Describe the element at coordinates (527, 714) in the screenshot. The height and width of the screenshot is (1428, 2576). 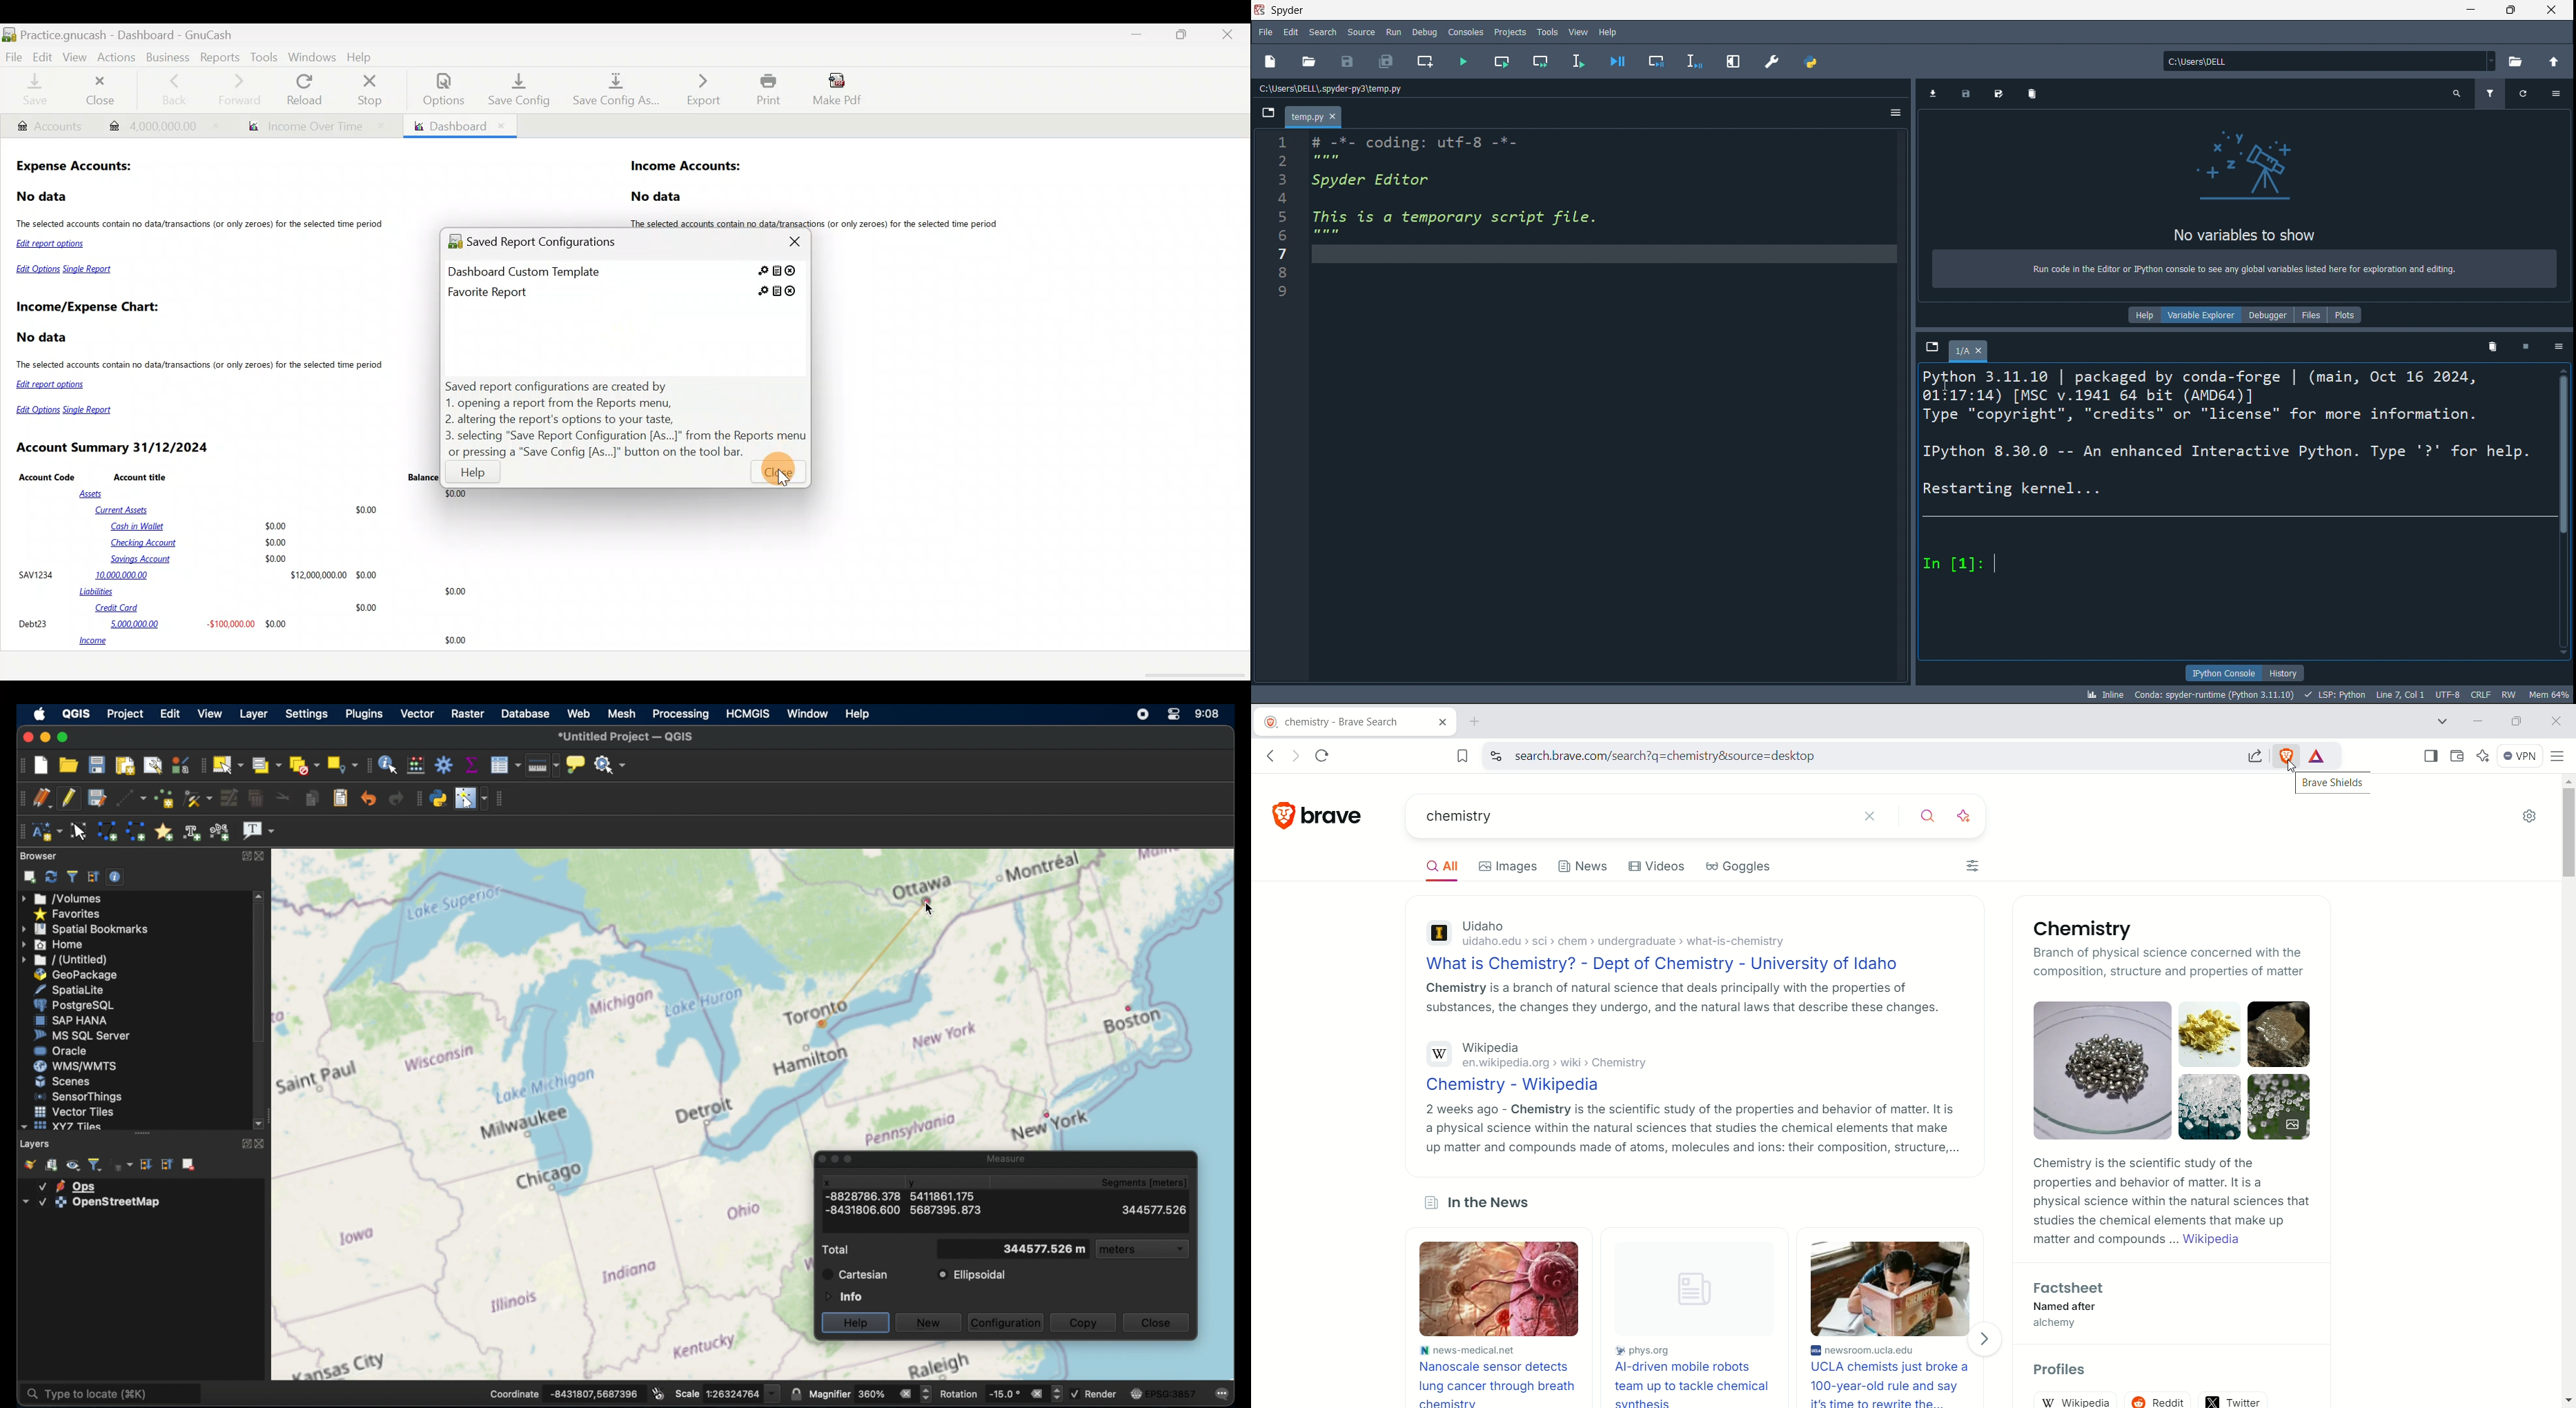
I see `database` at that location.